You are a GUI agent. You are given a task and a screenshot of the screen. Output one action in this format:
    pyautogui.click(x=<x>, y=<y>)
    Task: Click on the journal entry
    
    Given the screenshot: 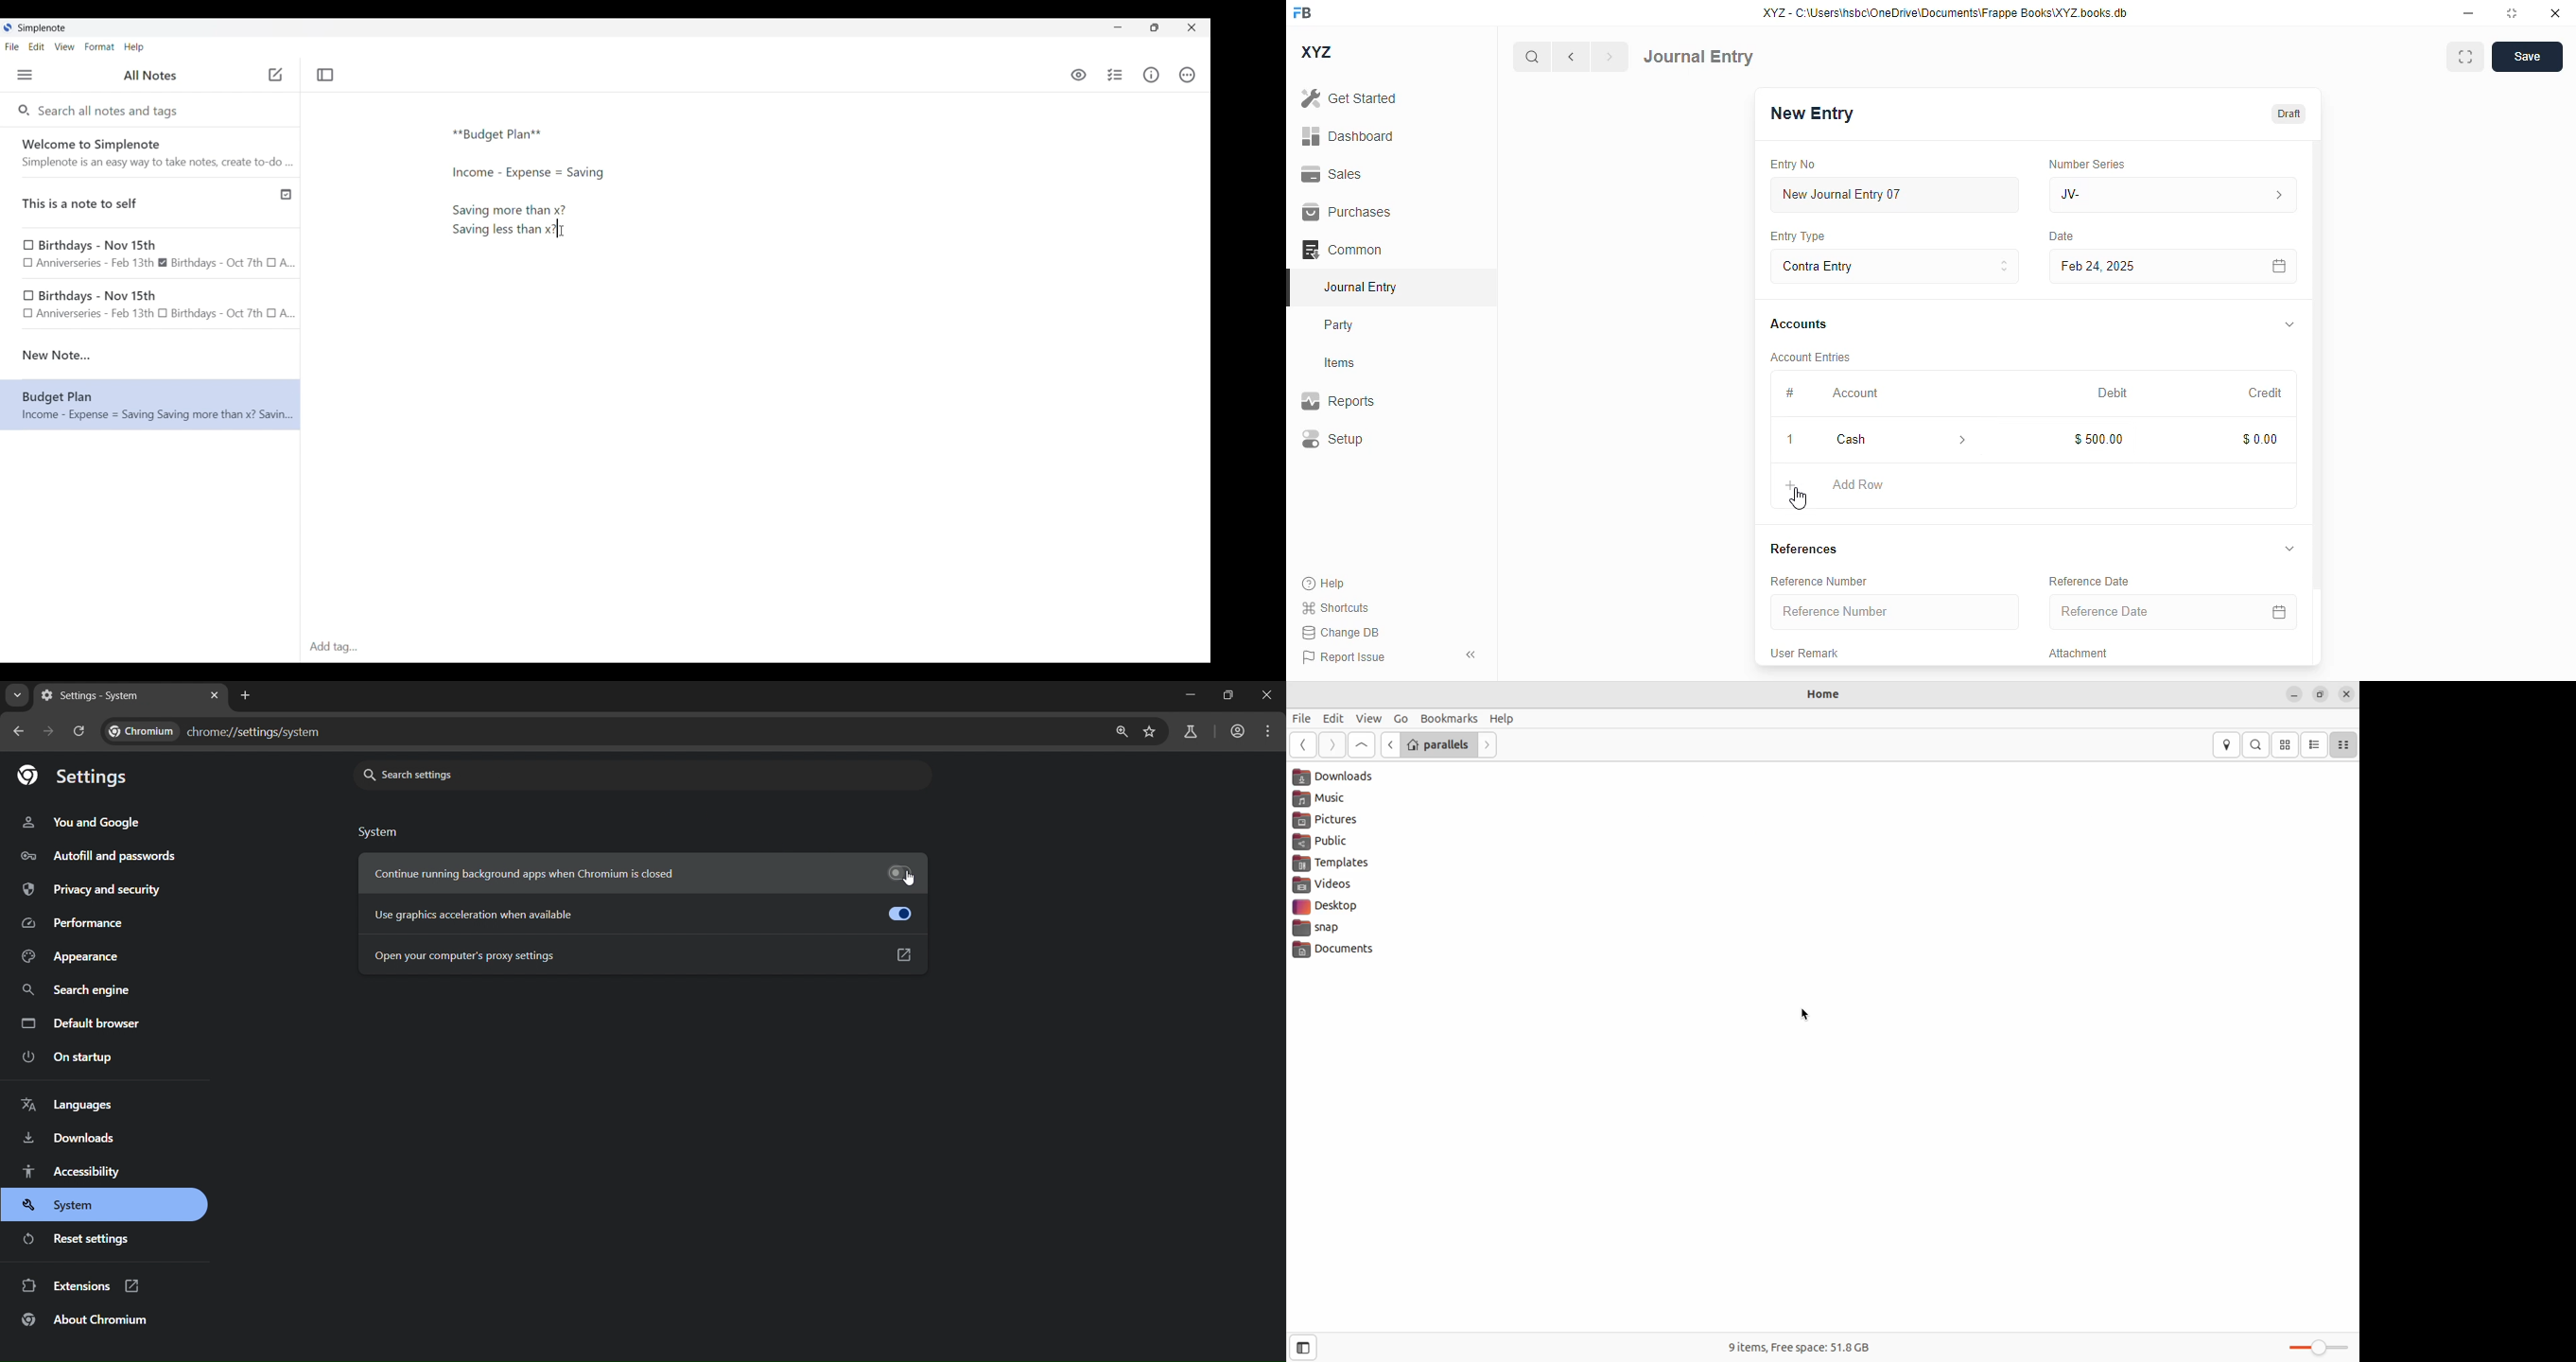 What is the action you would take?
    pyautogui.click(x=1362, y=287)
    